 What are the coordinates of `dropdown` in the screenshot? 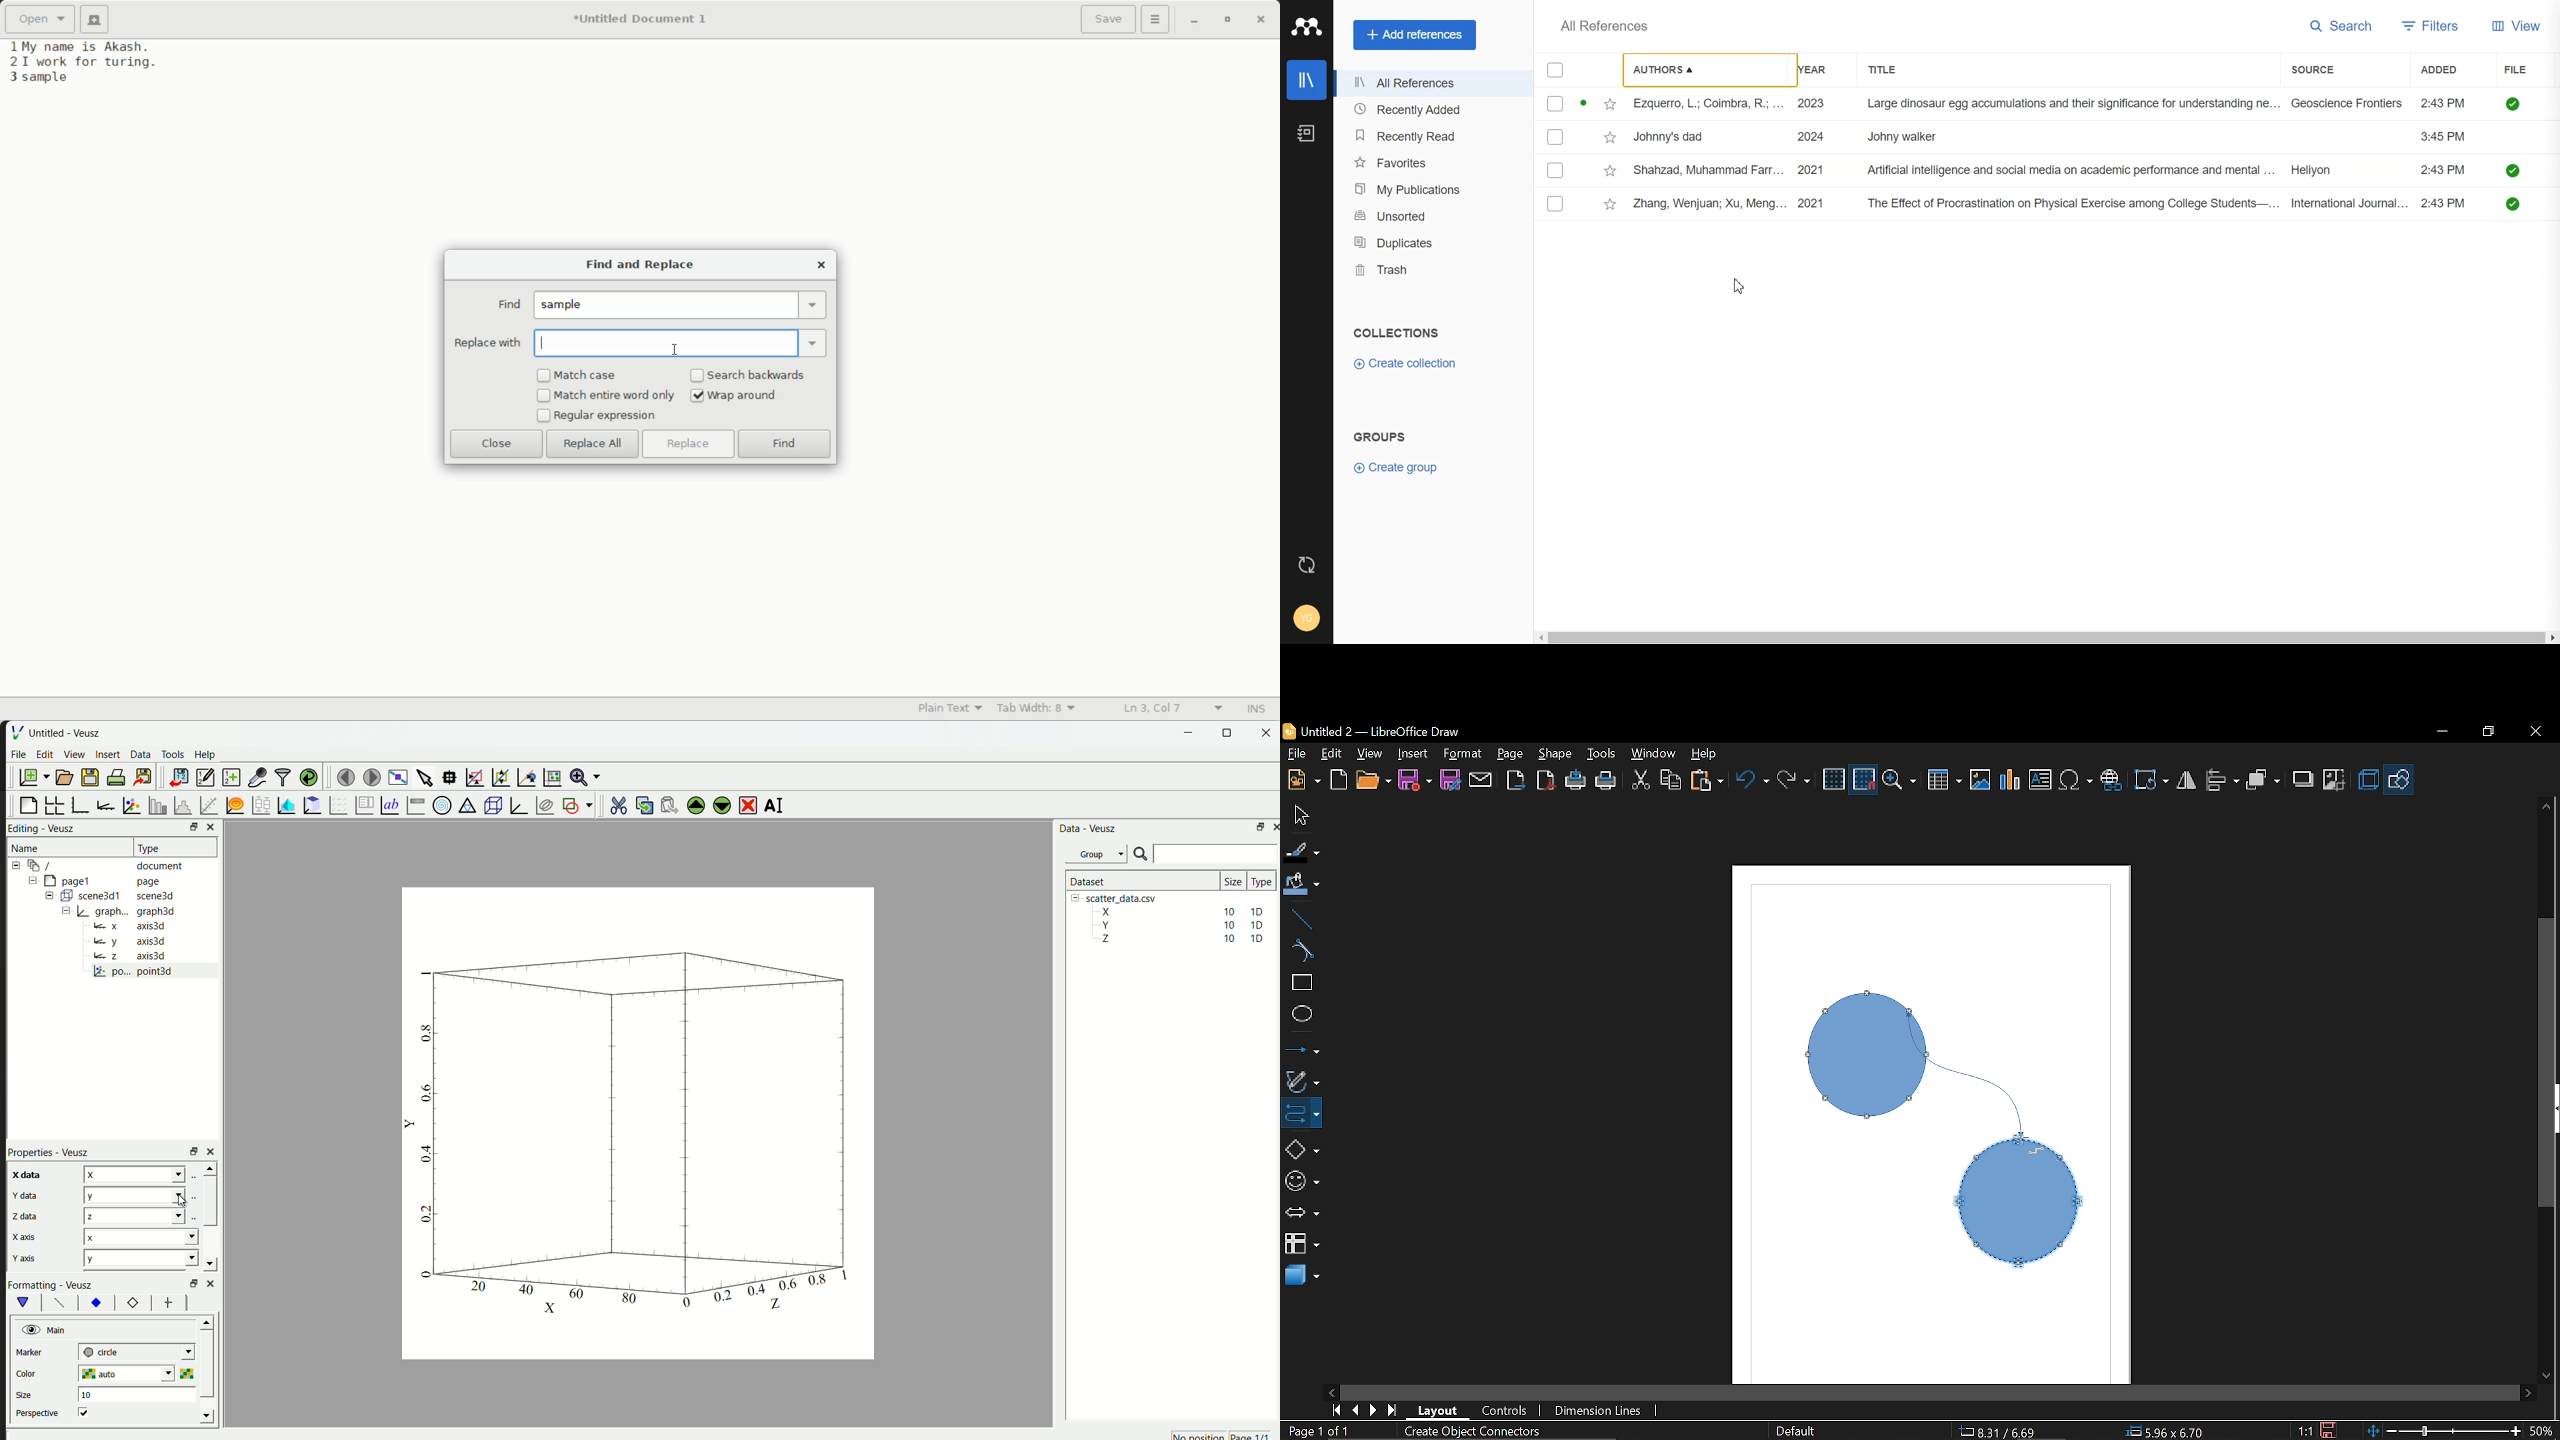 It's located at (813, 305).